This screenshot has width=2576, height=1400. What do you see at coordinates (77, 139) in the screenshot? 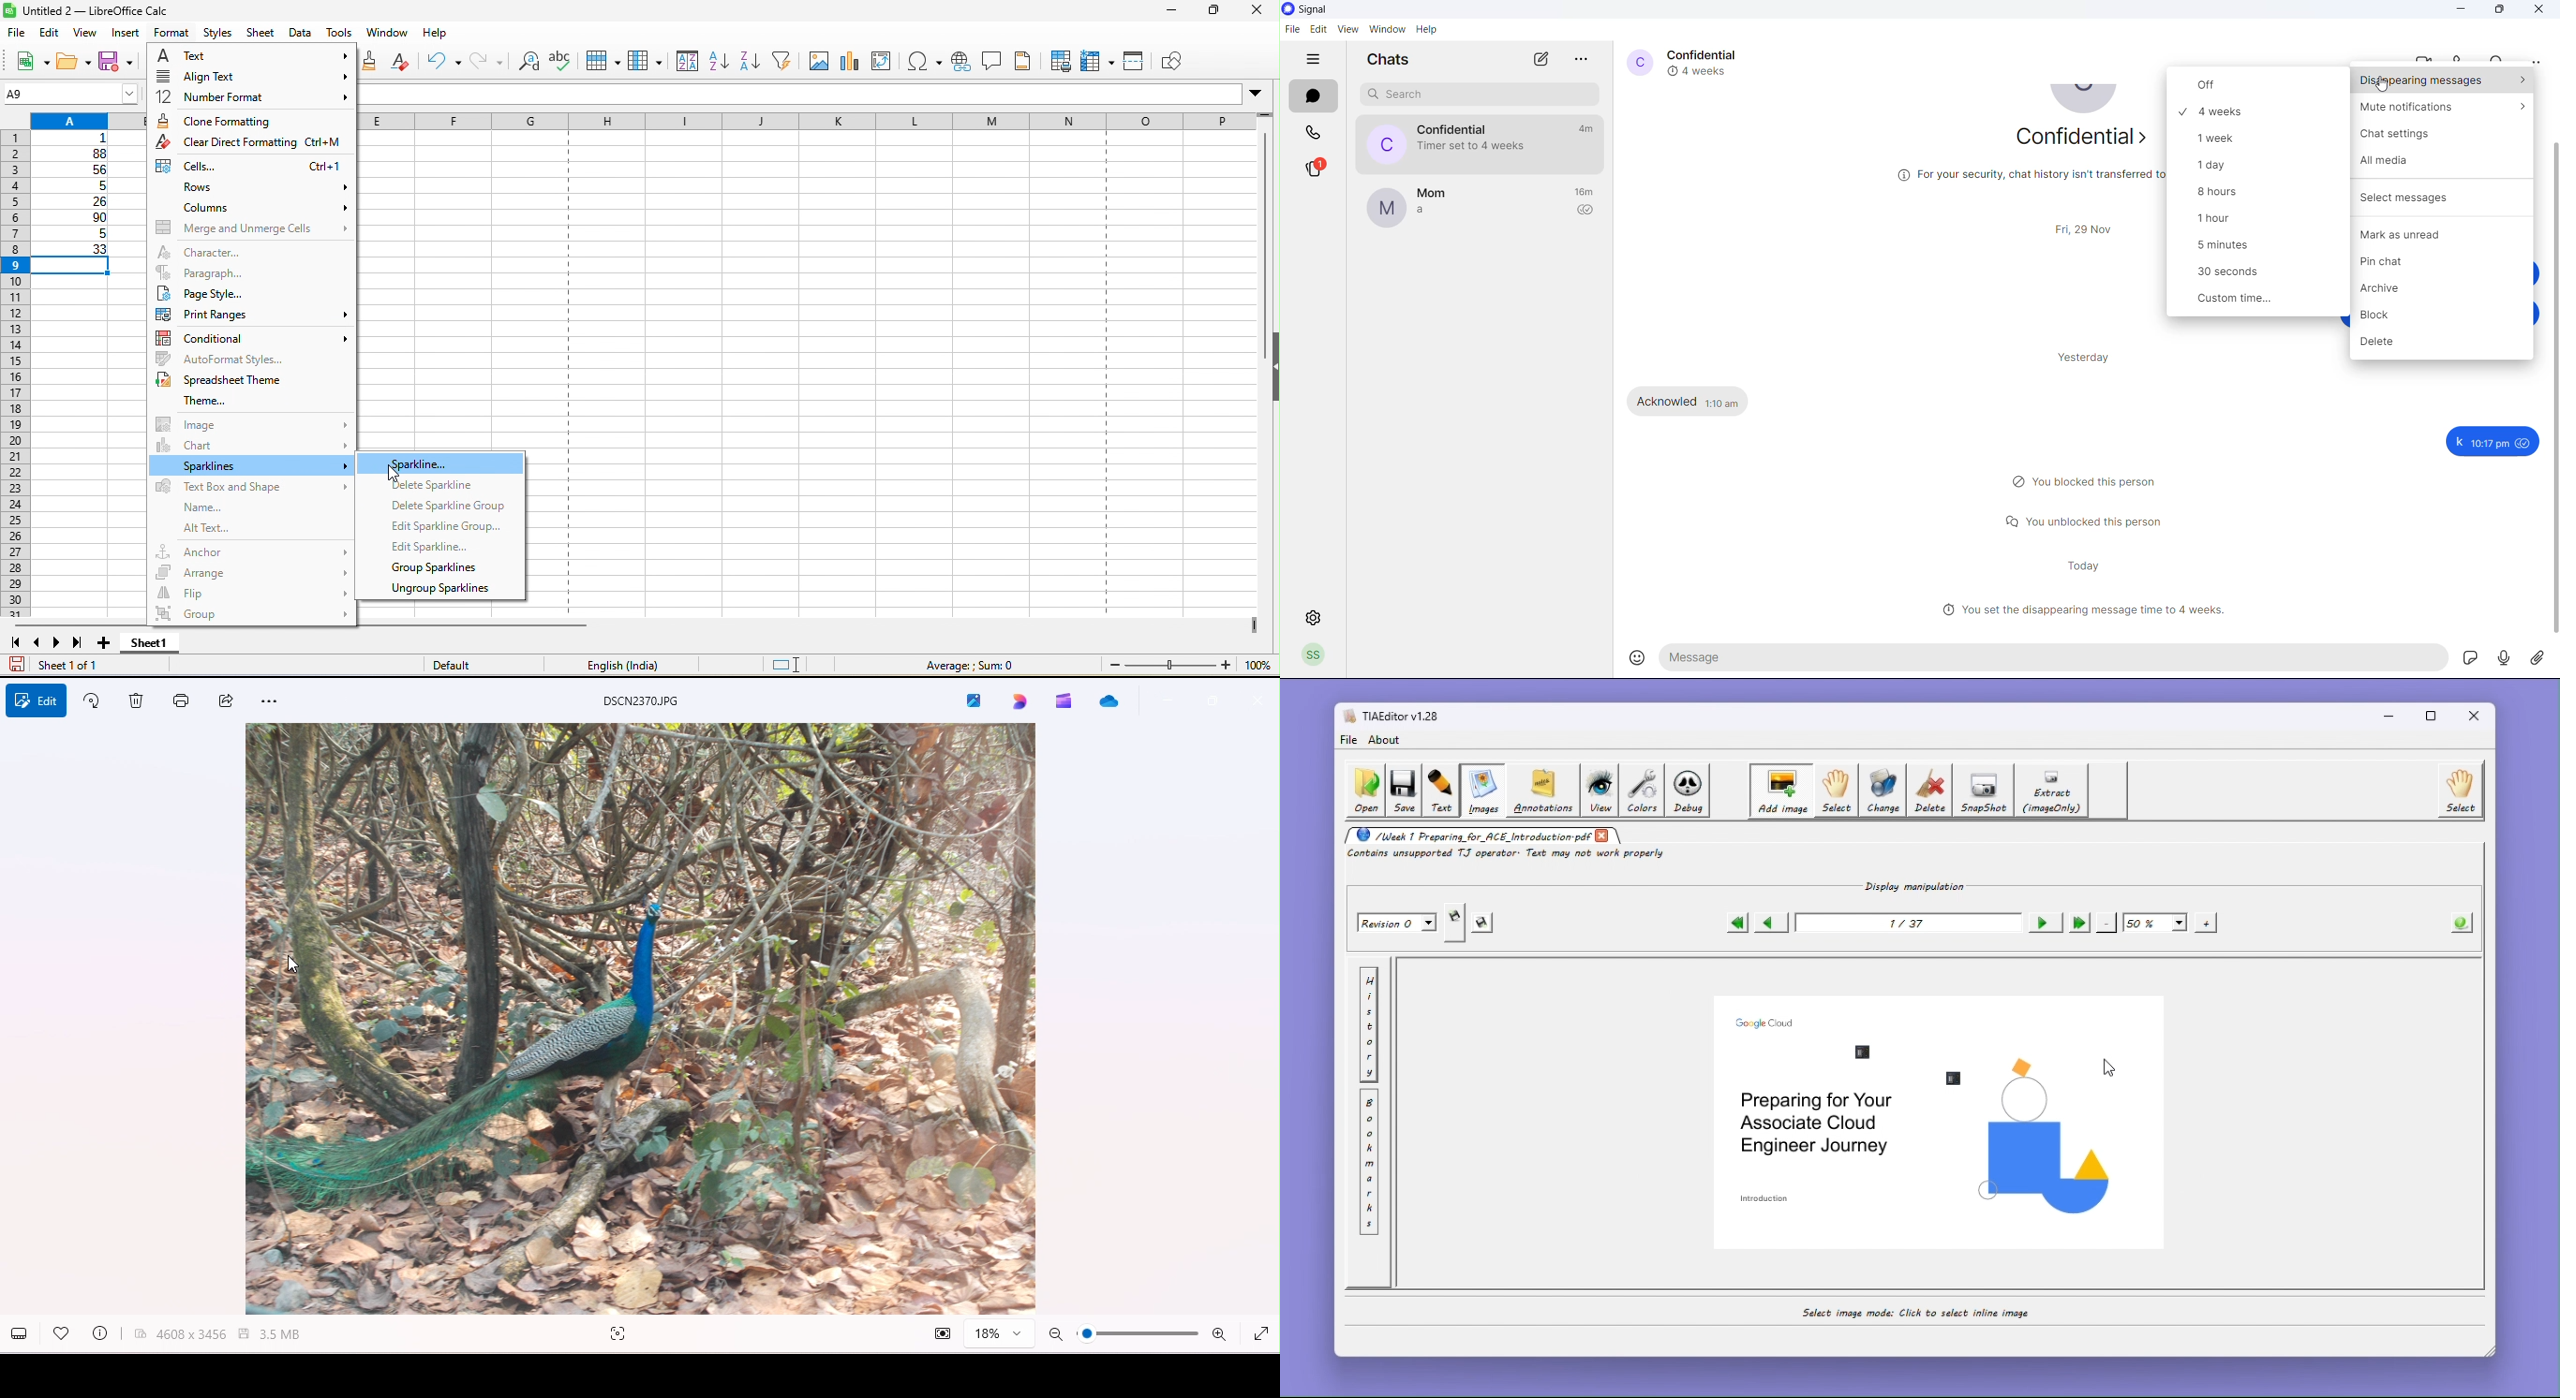
I see `1` at bounding box center [77, 139].